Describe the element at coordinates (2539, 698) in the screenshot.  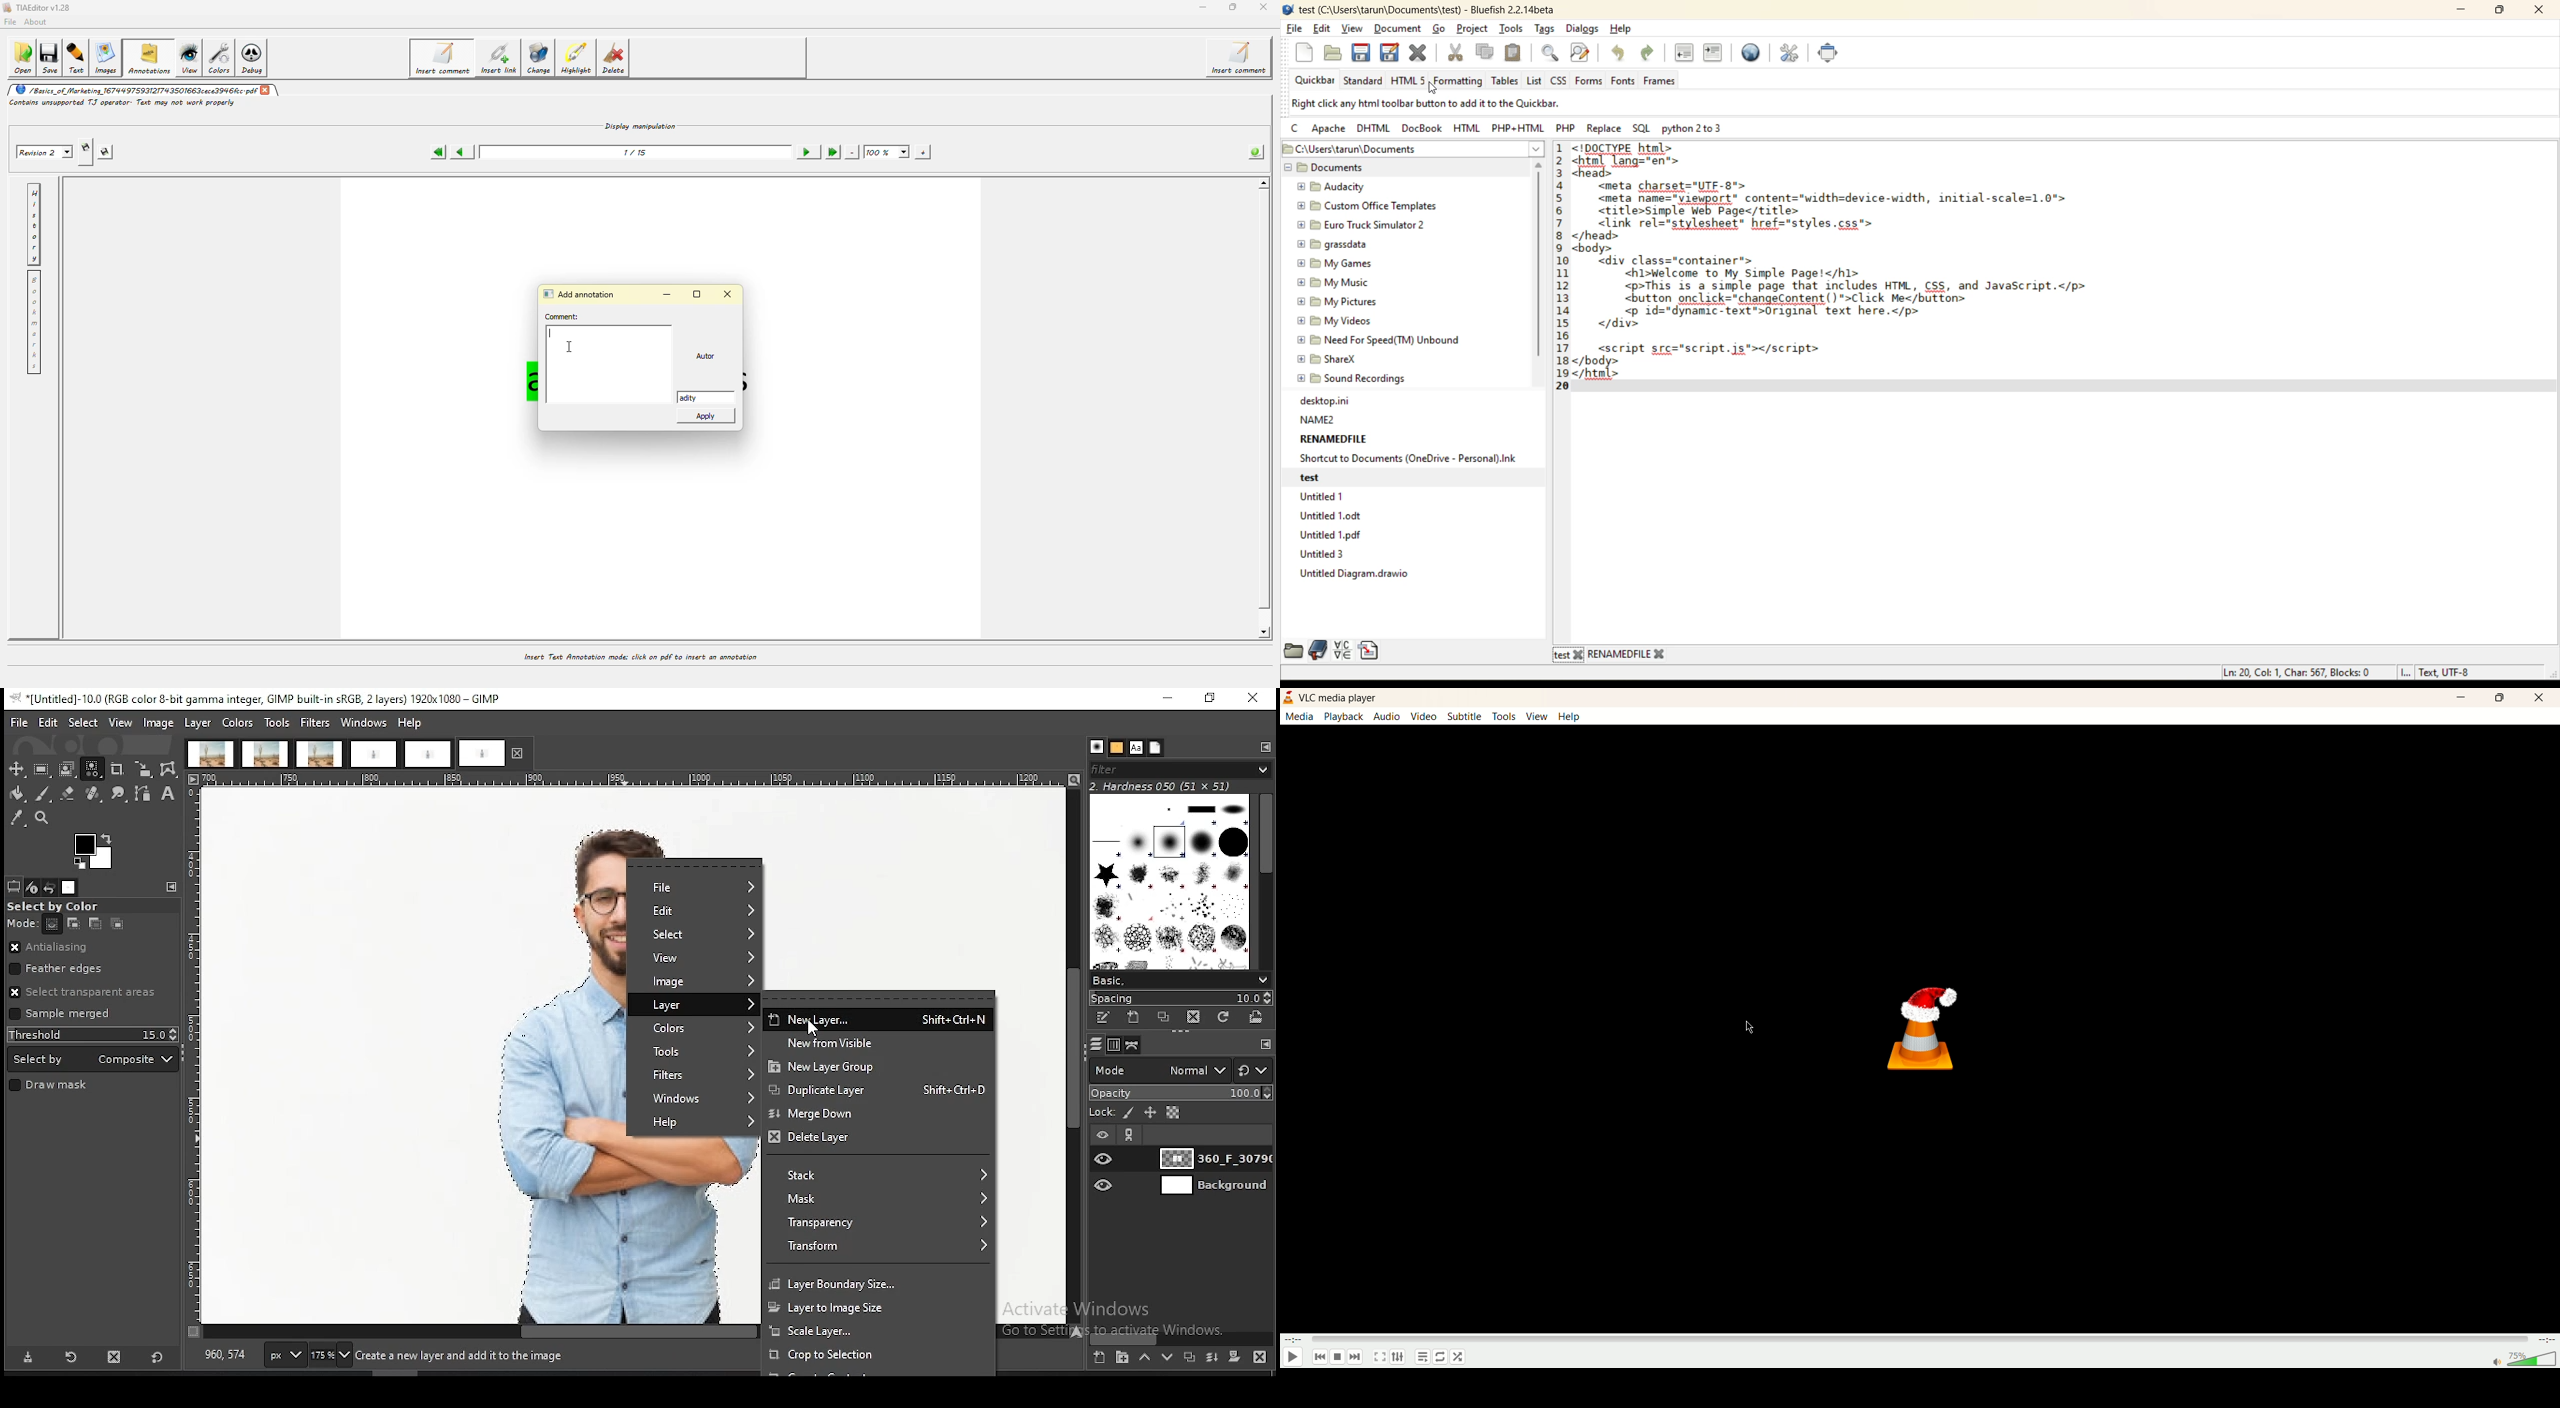
I see `close` at that location.